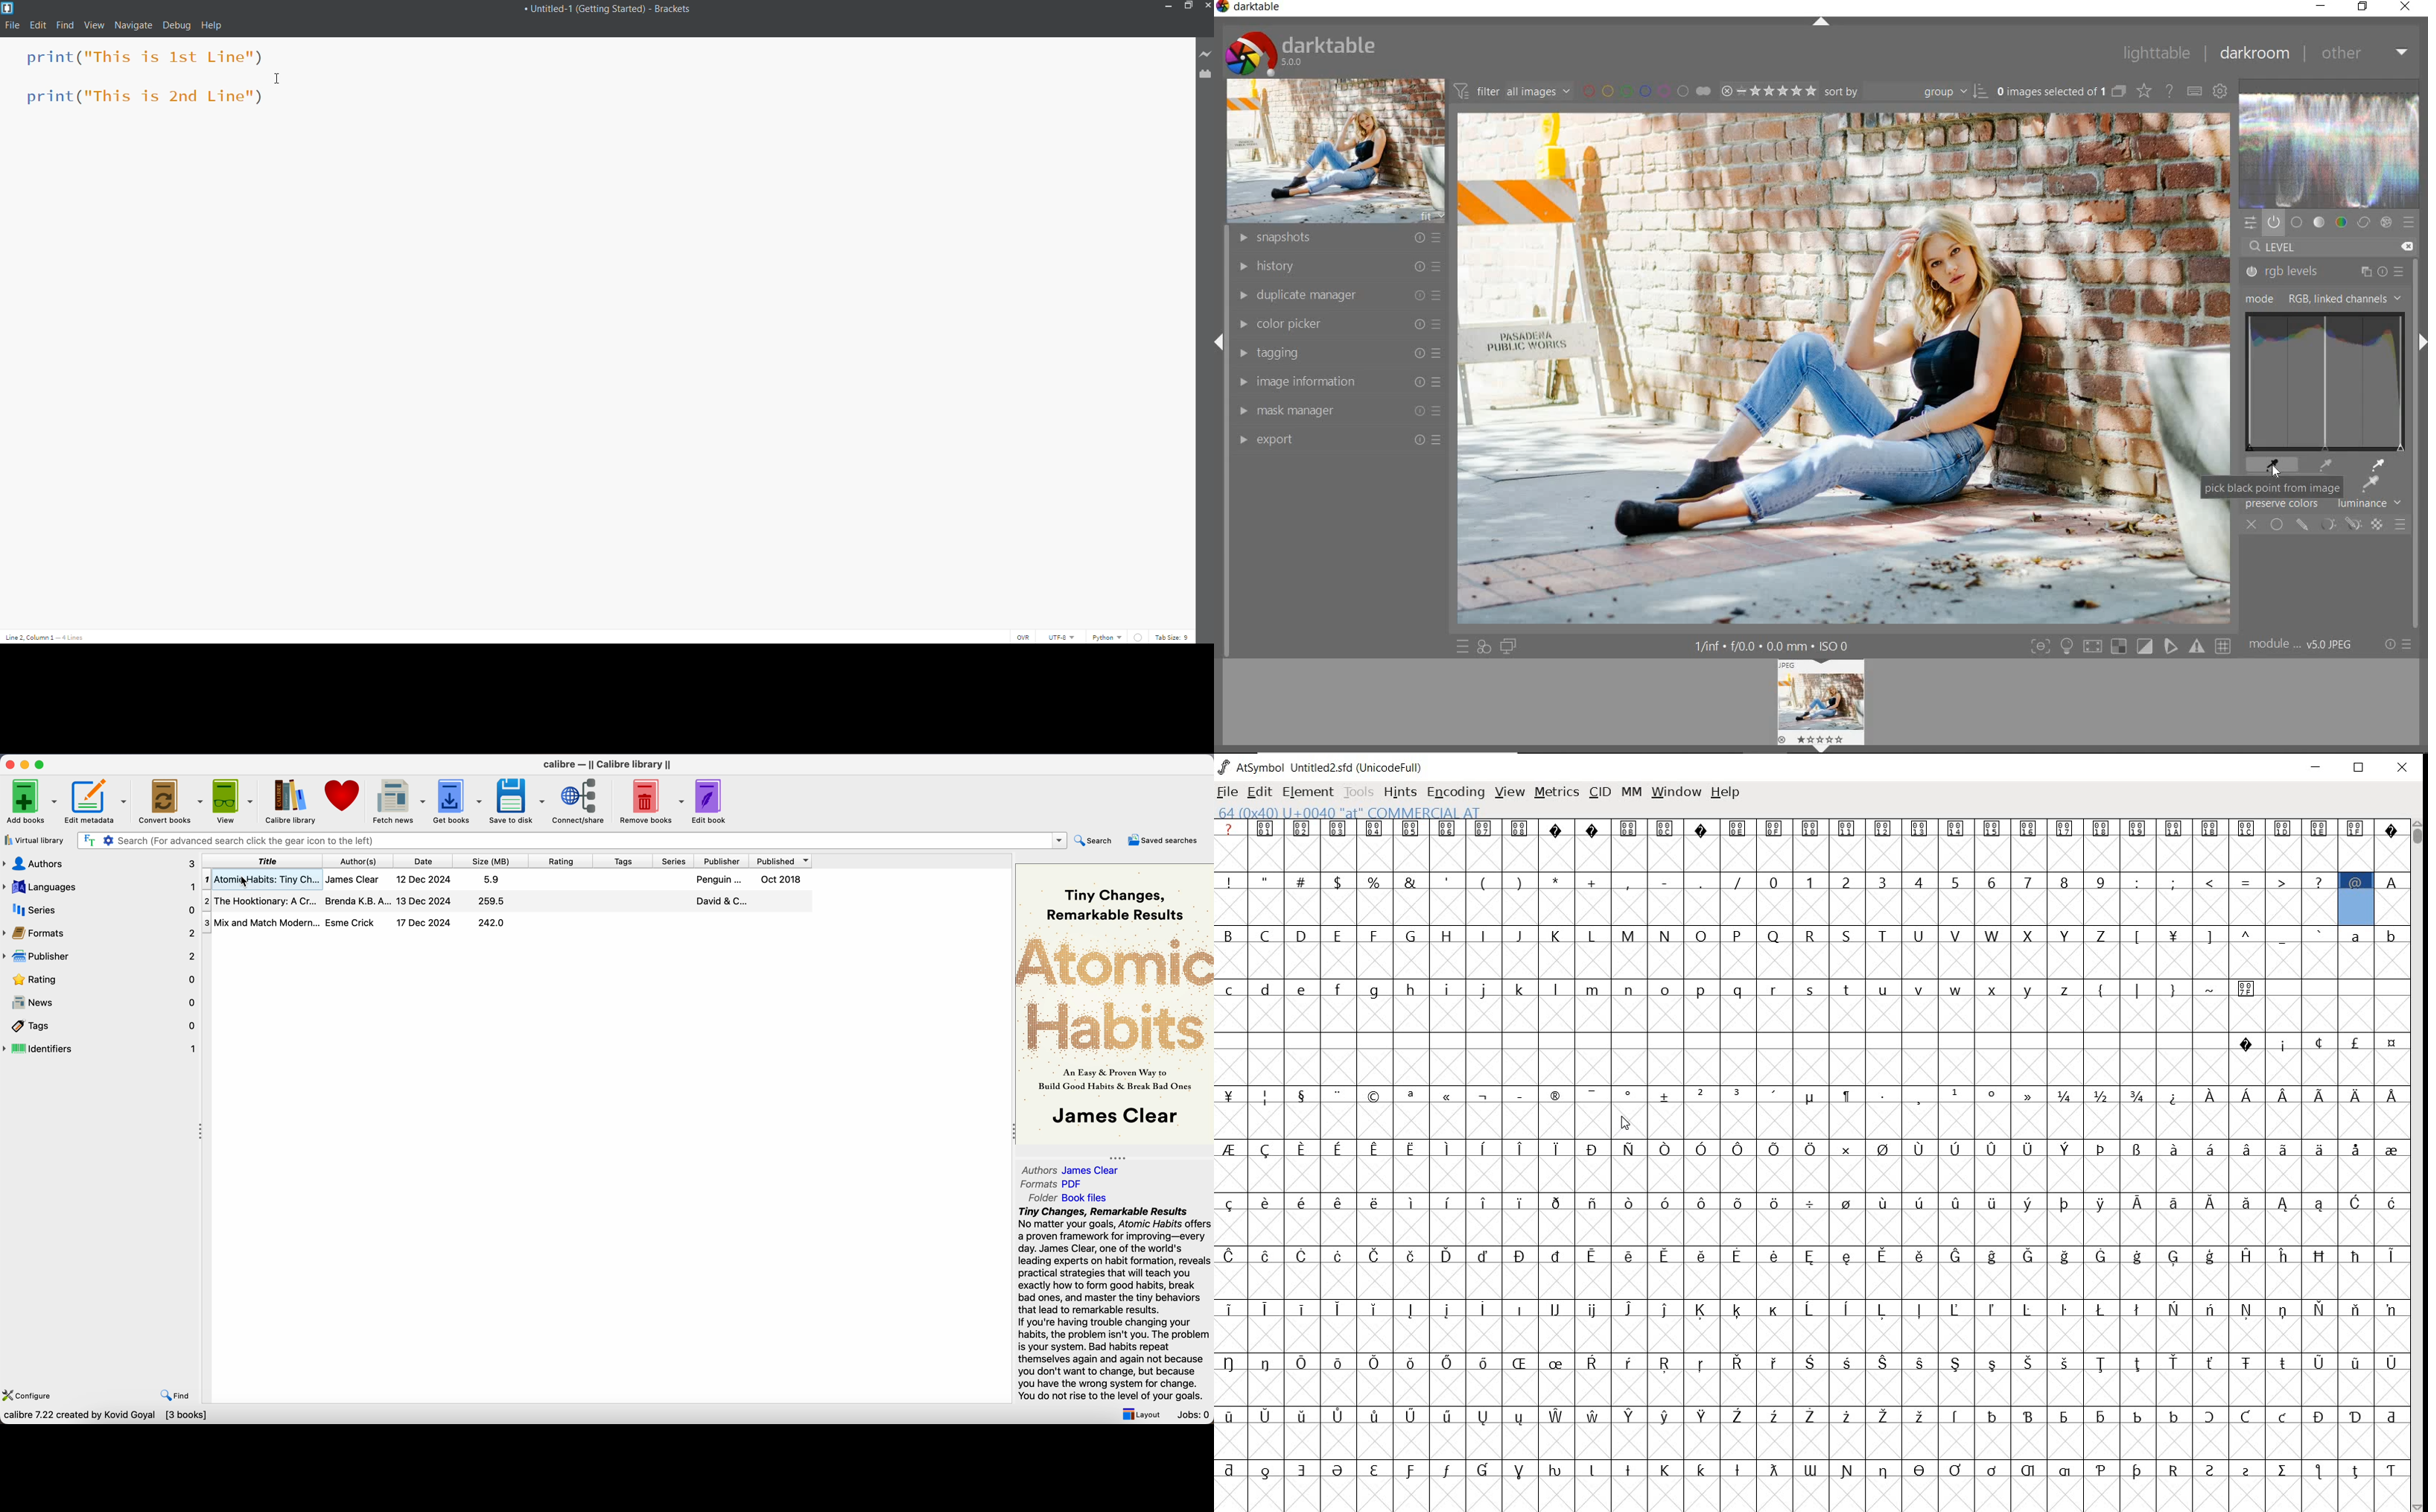 The image size is (2436, 1512). What do you see at coordinates (1062, 635) in the screenshot?
I see `Select the Encoding` at bounding box center [1062, 635].